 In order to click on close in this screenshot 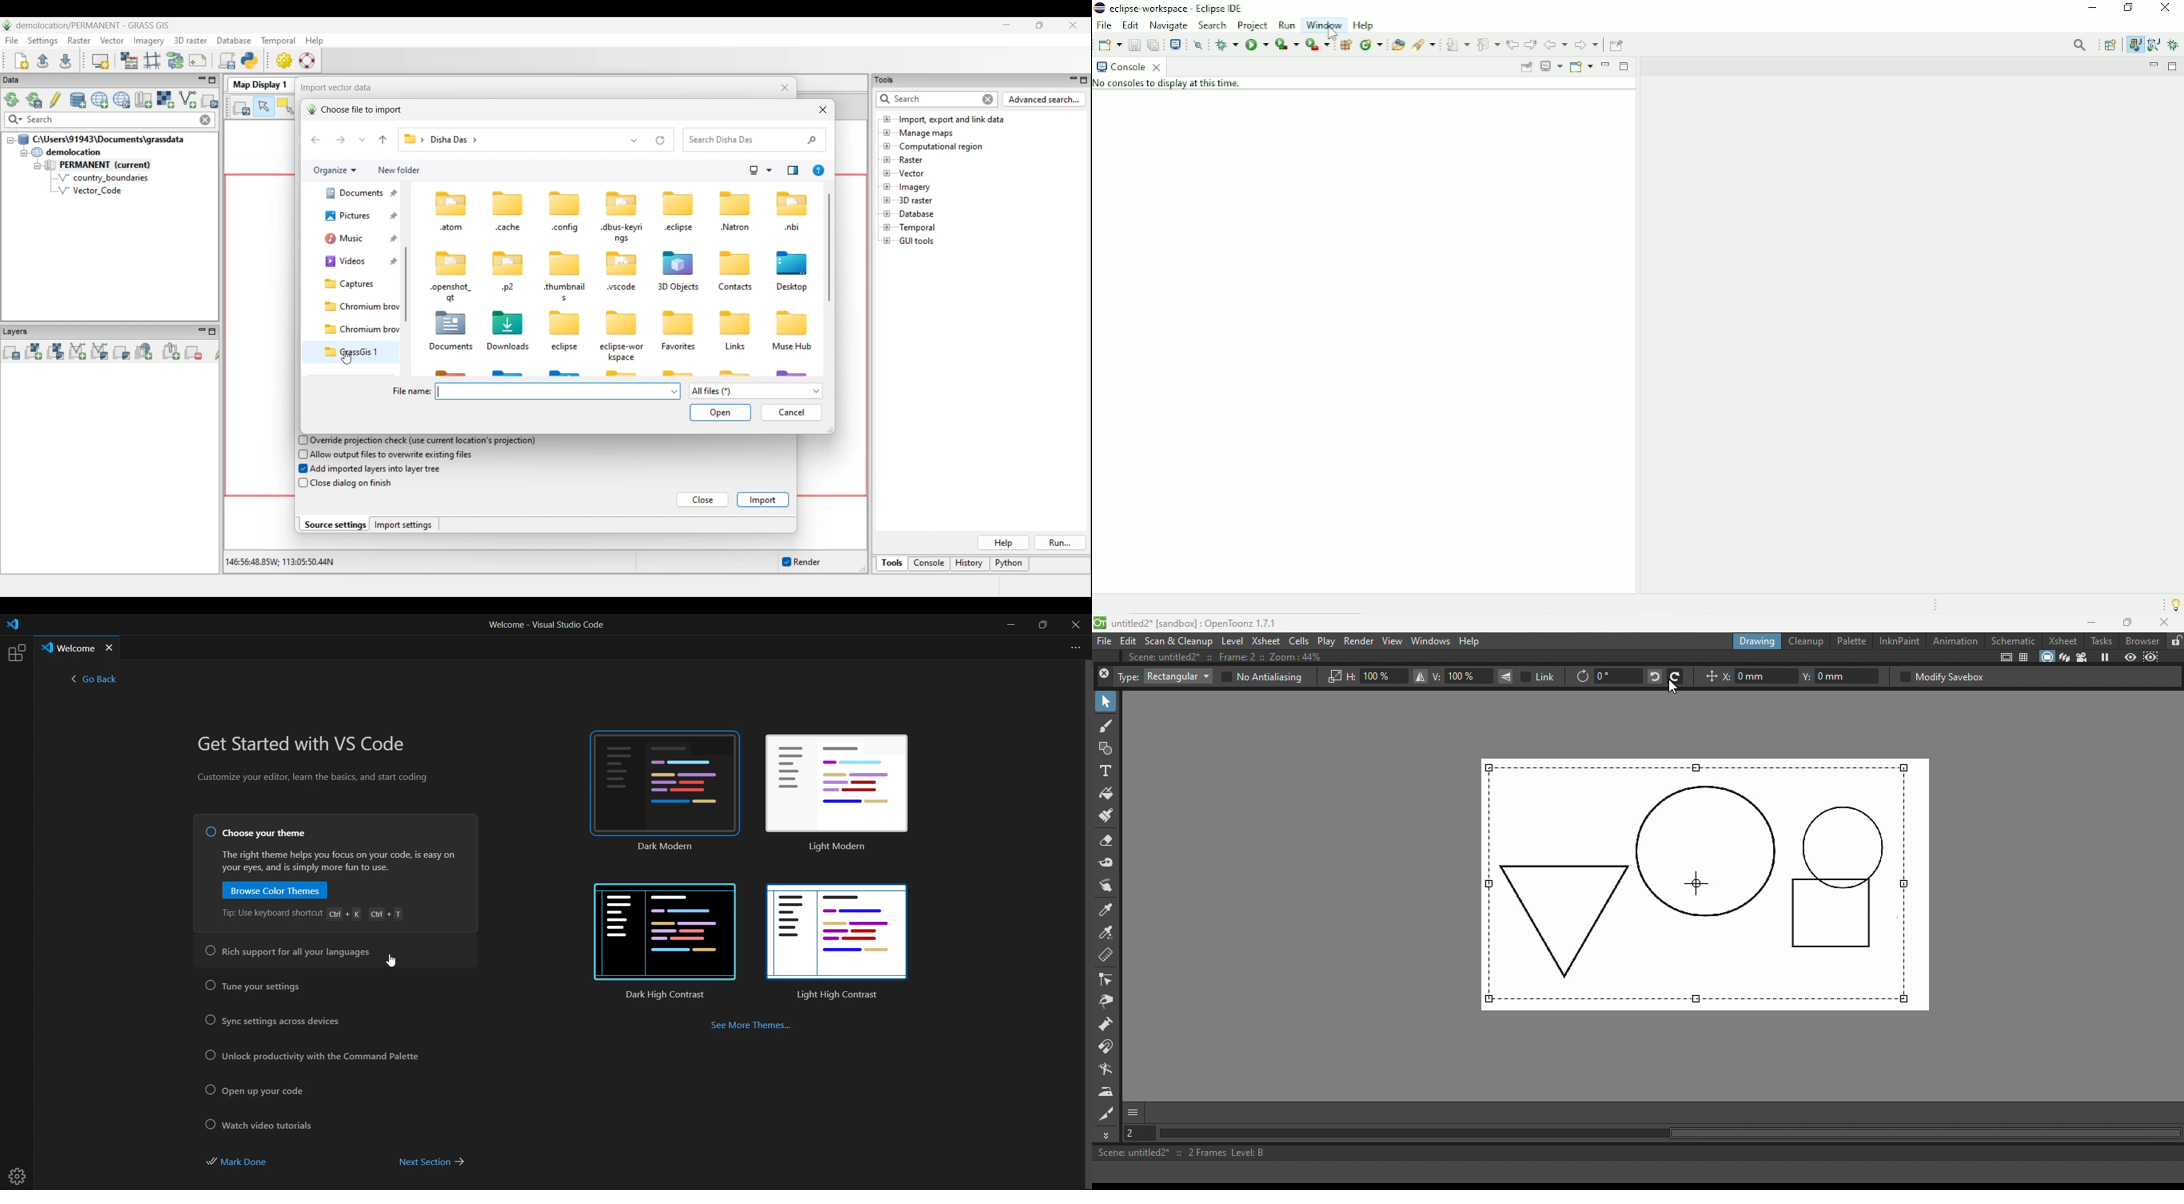, I will do `click(1076, 625)`.